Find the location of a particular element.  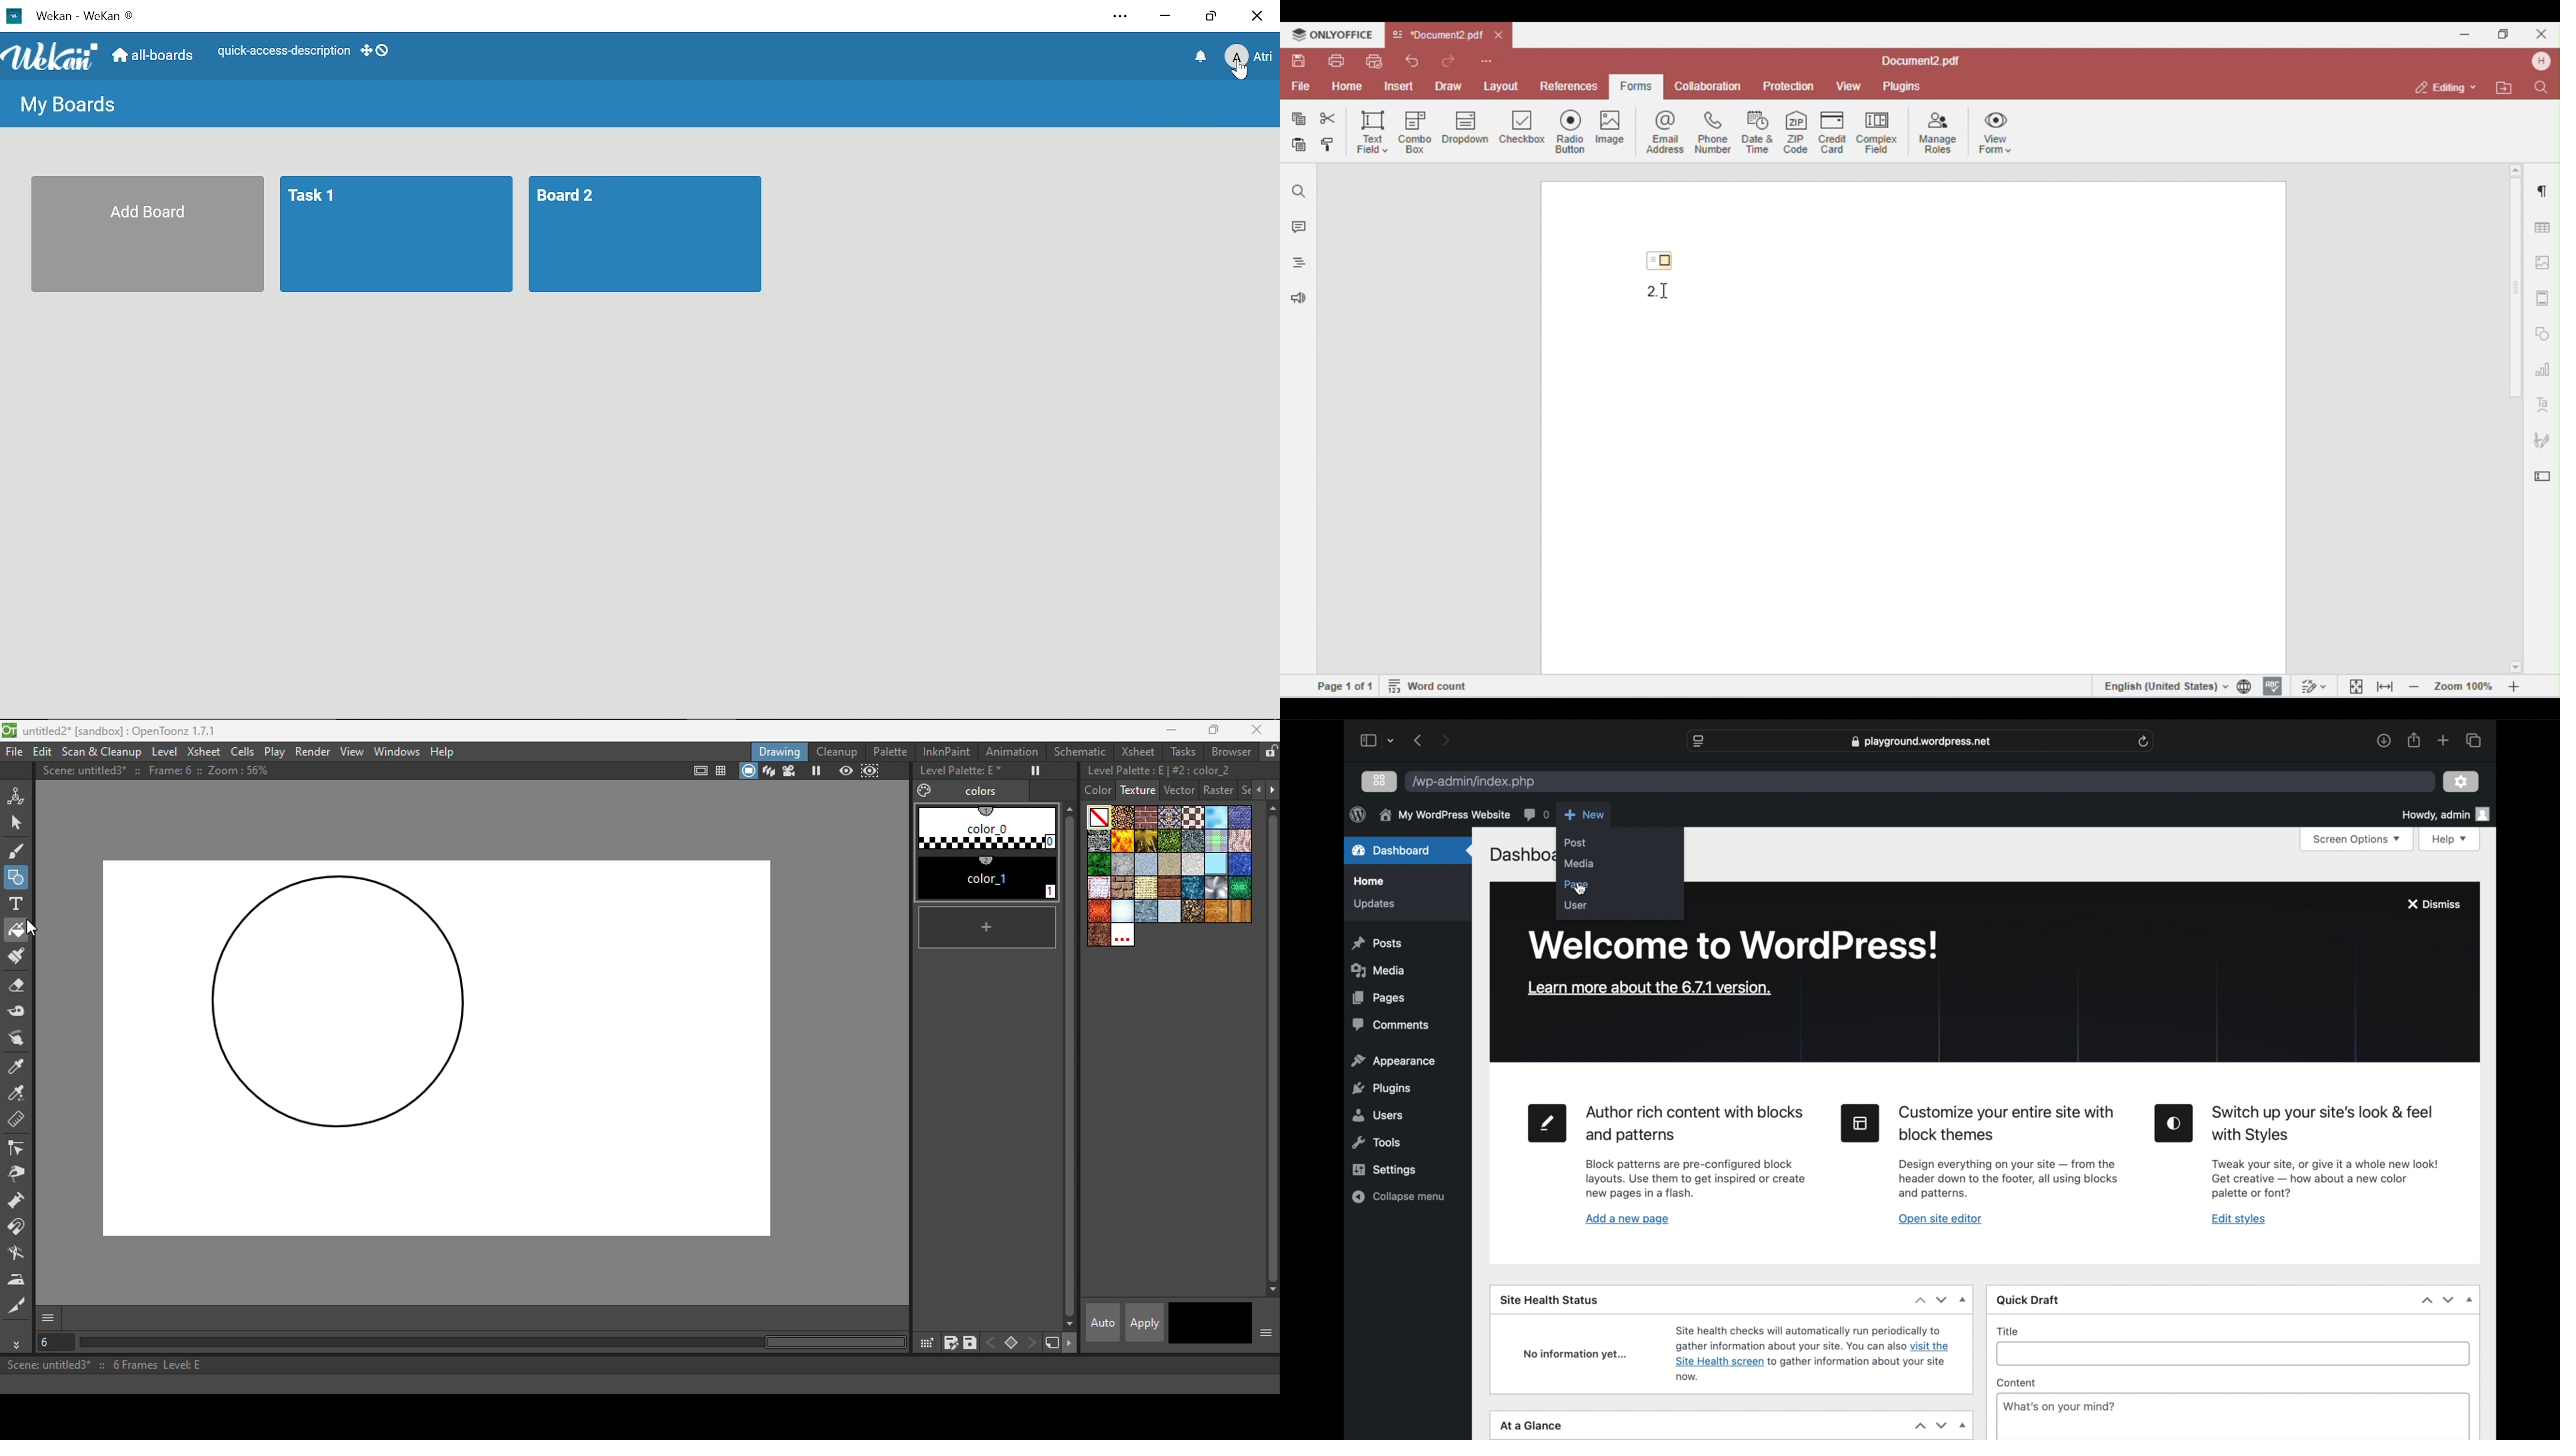

quick draft is located at coordinates (2029, 1301).